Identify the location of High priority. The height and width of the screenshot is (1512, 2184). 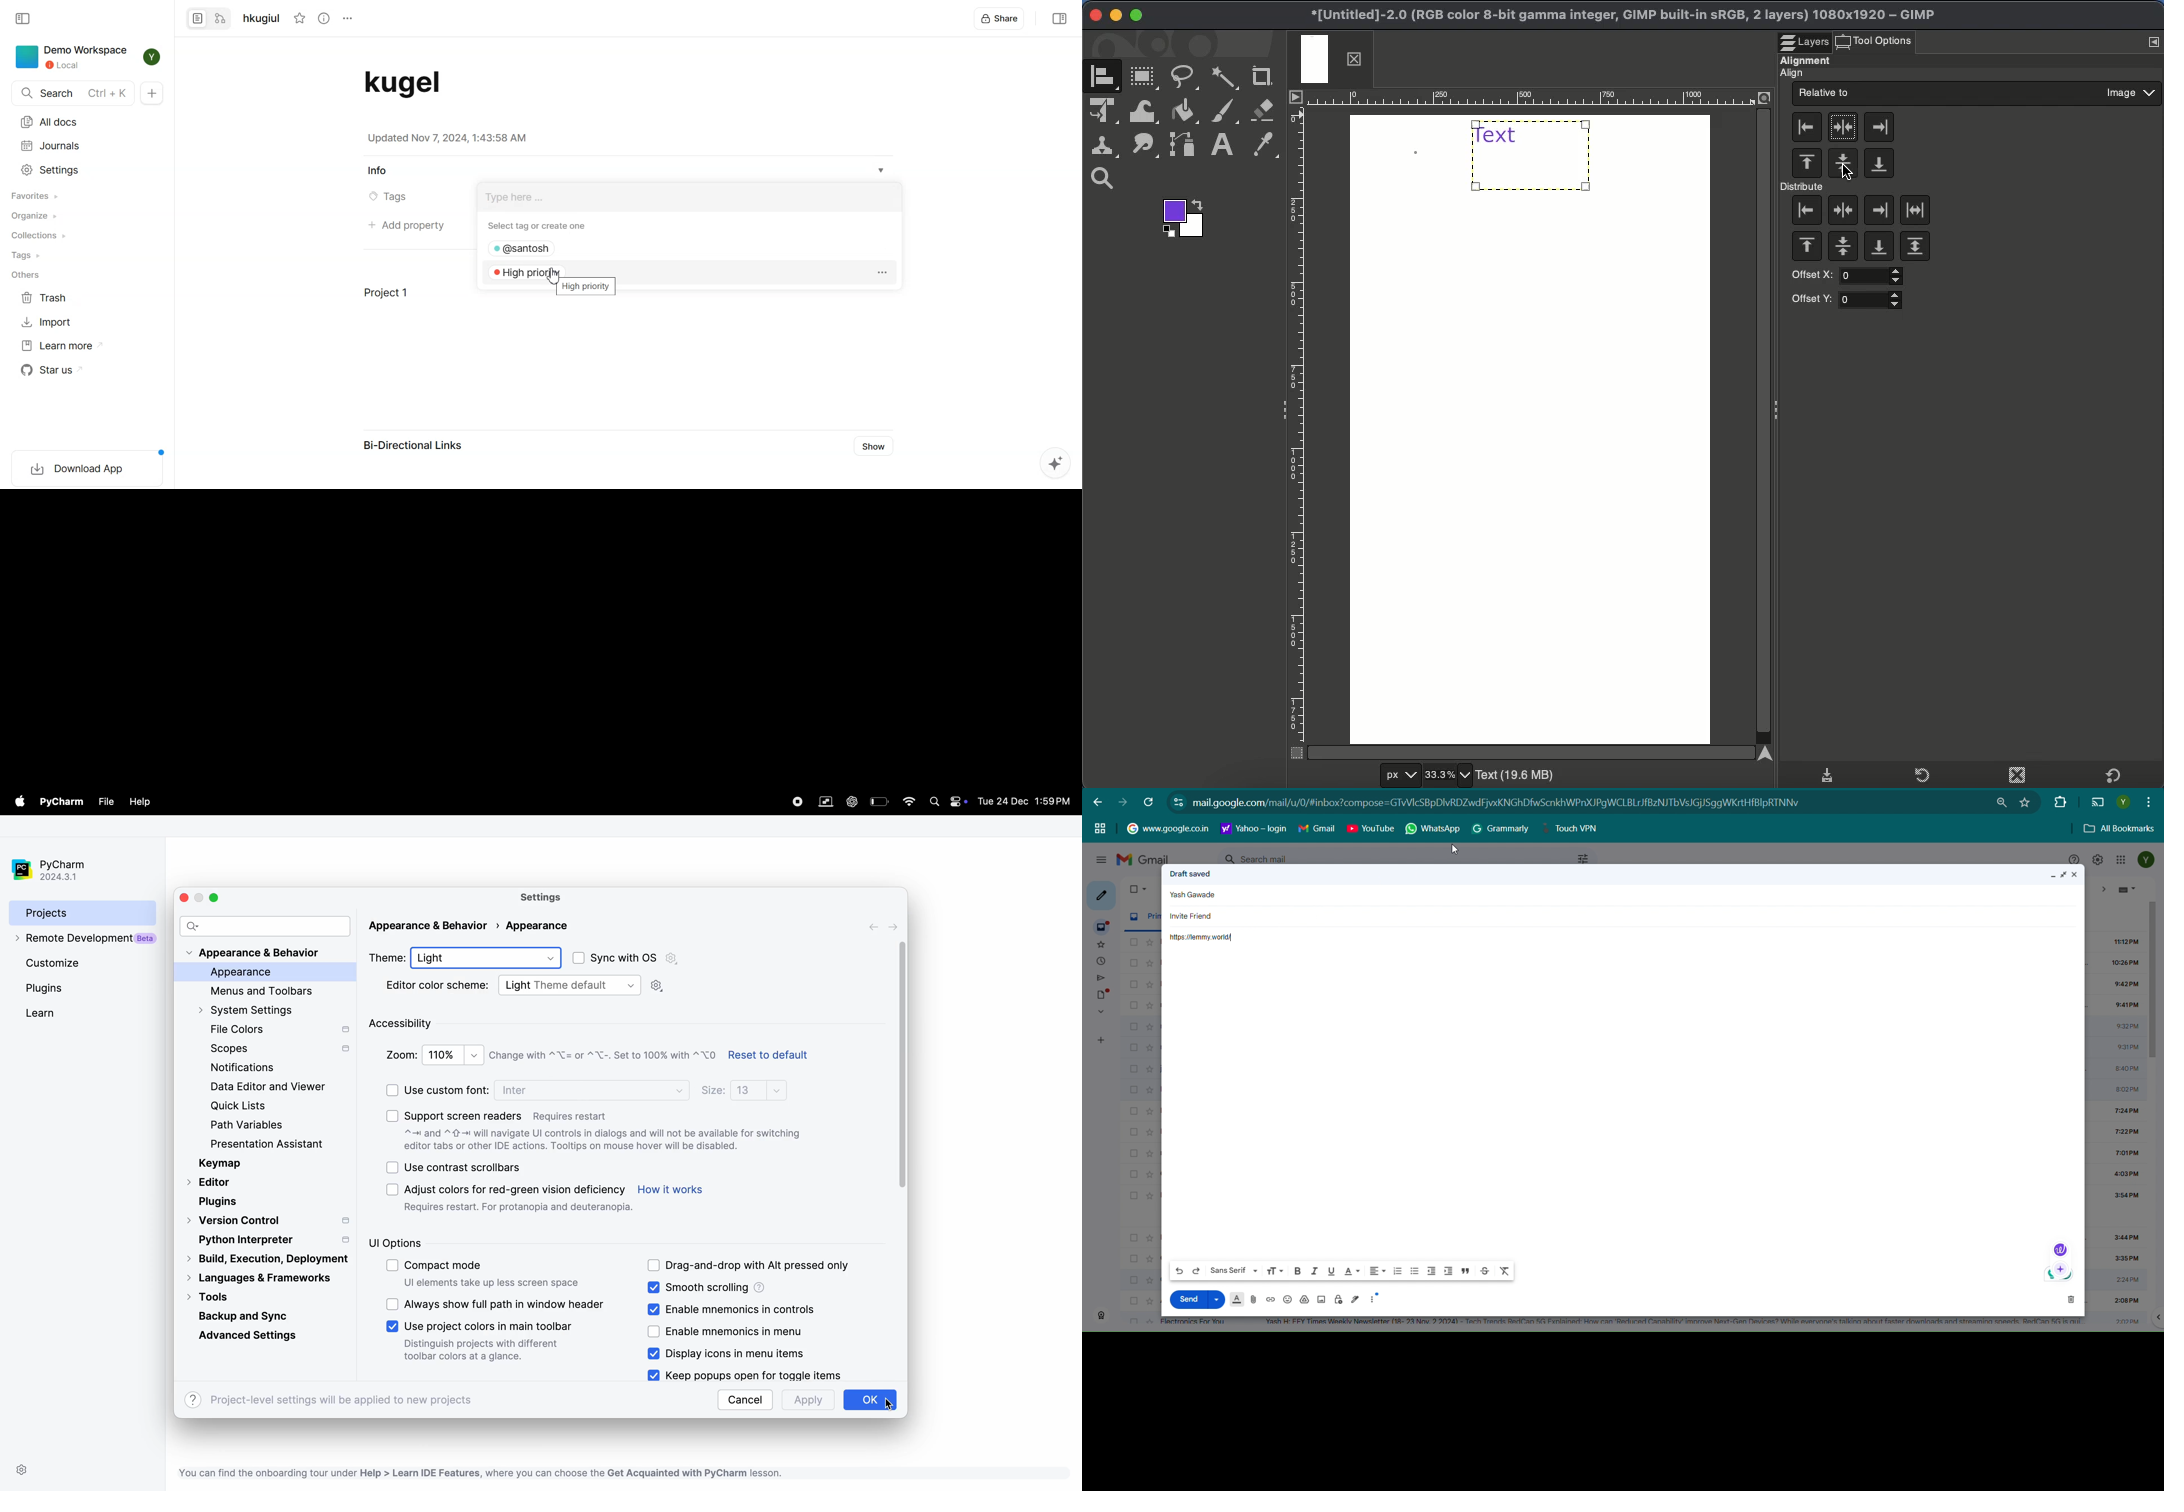
(553, 272).